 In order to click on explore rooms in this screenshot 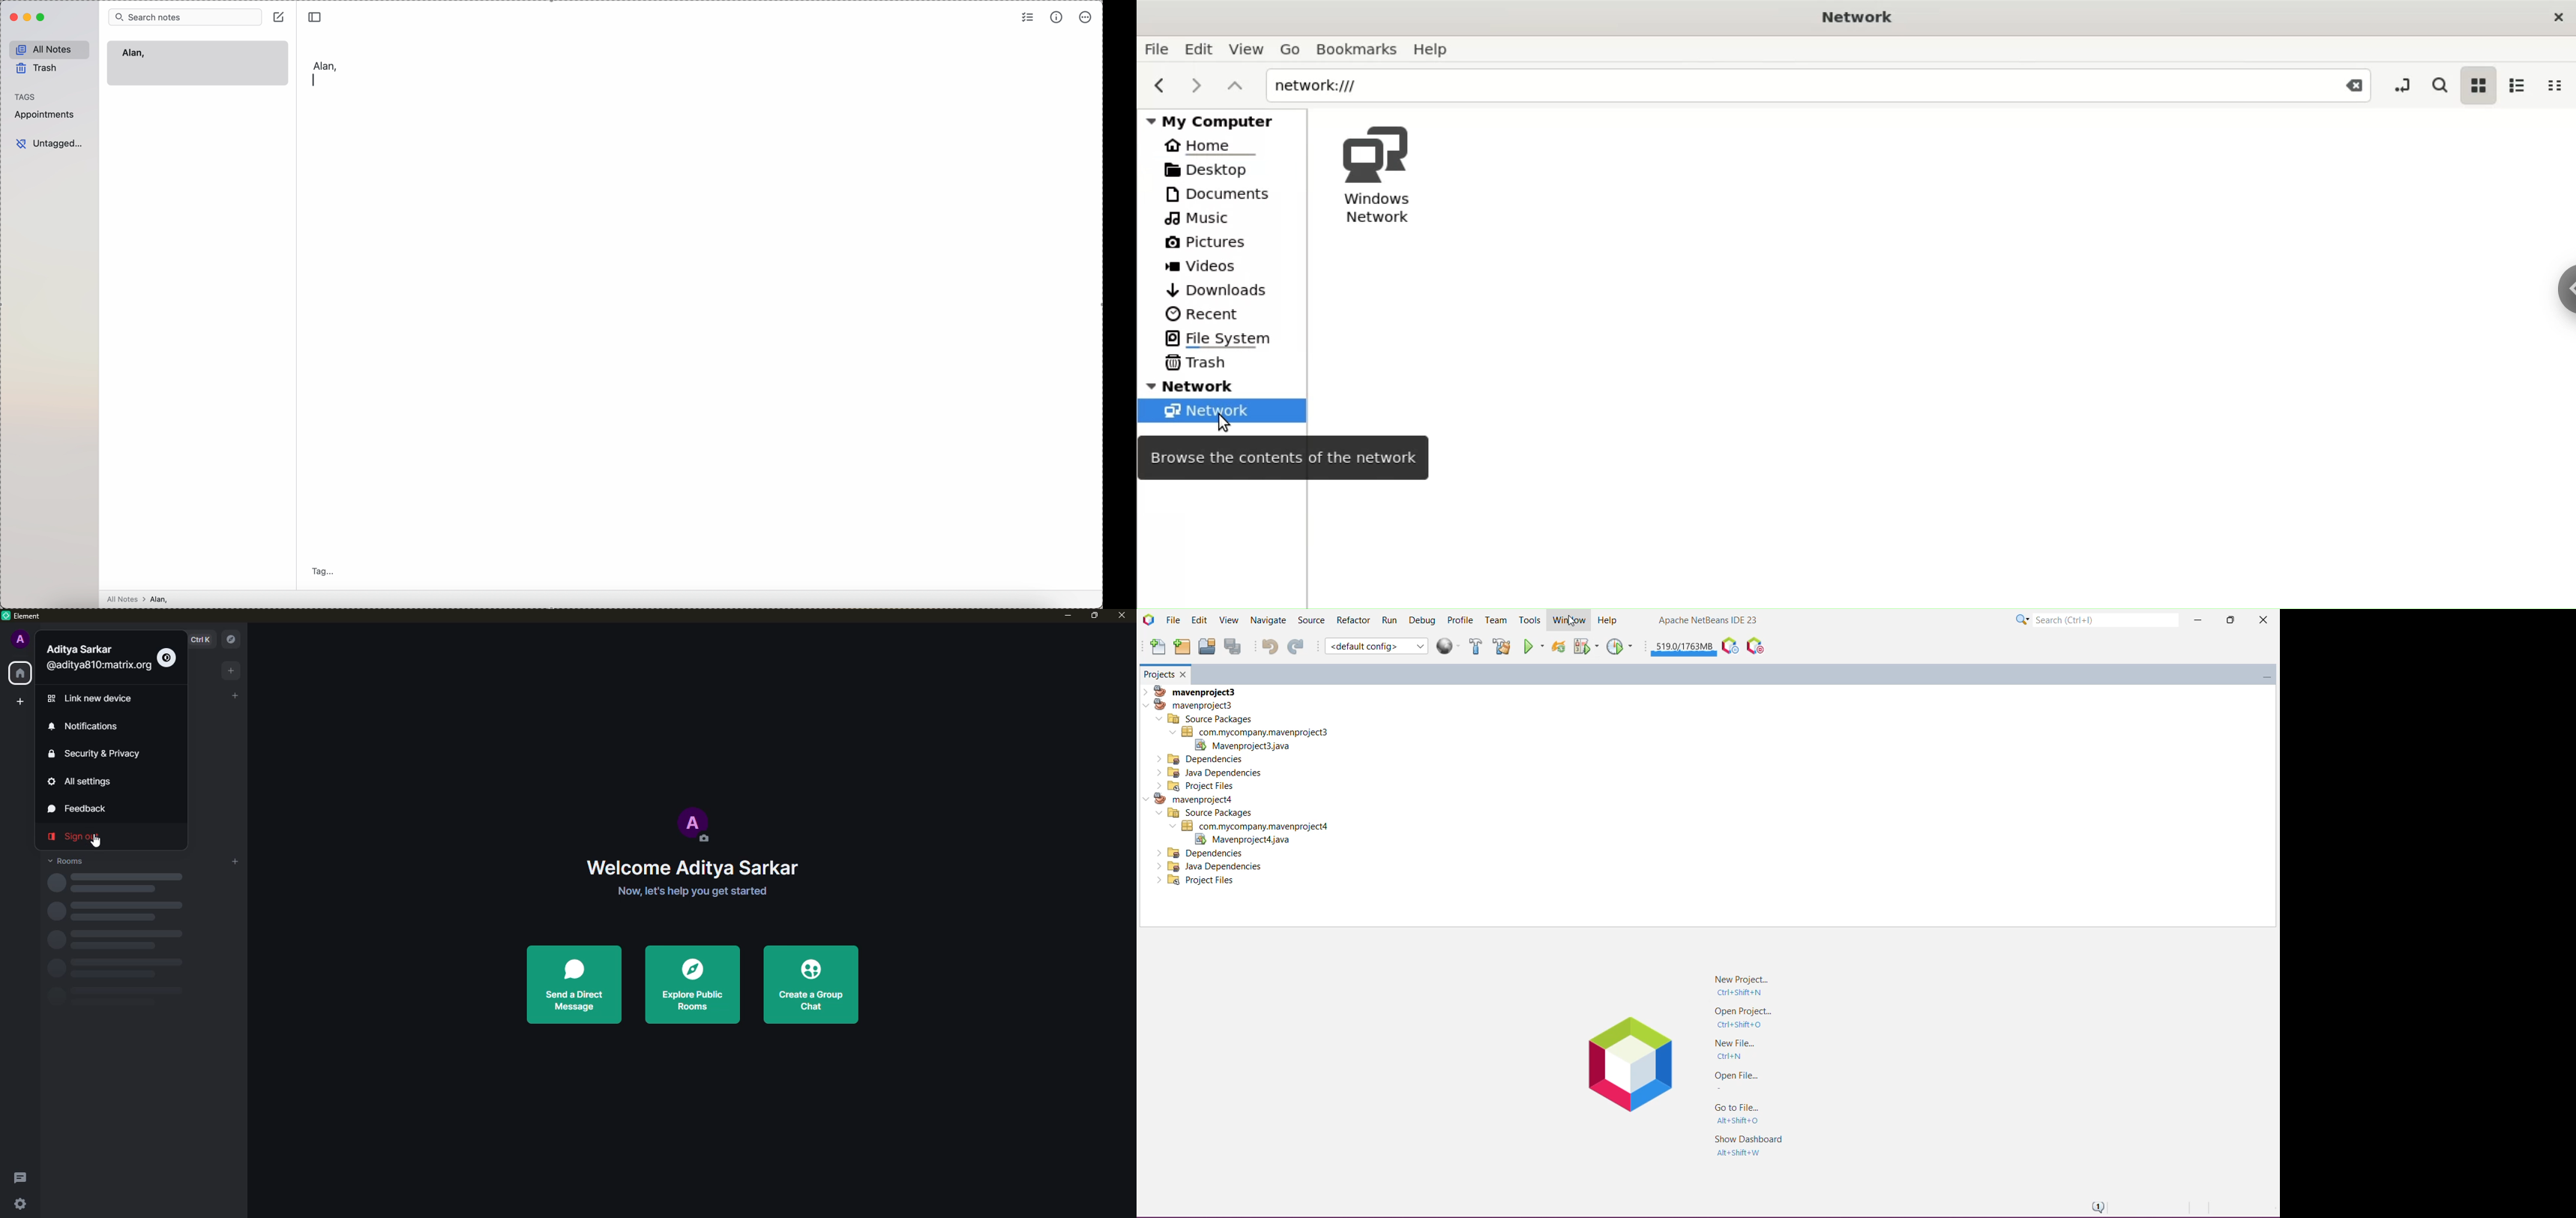, I will do `click(235, 639)`.